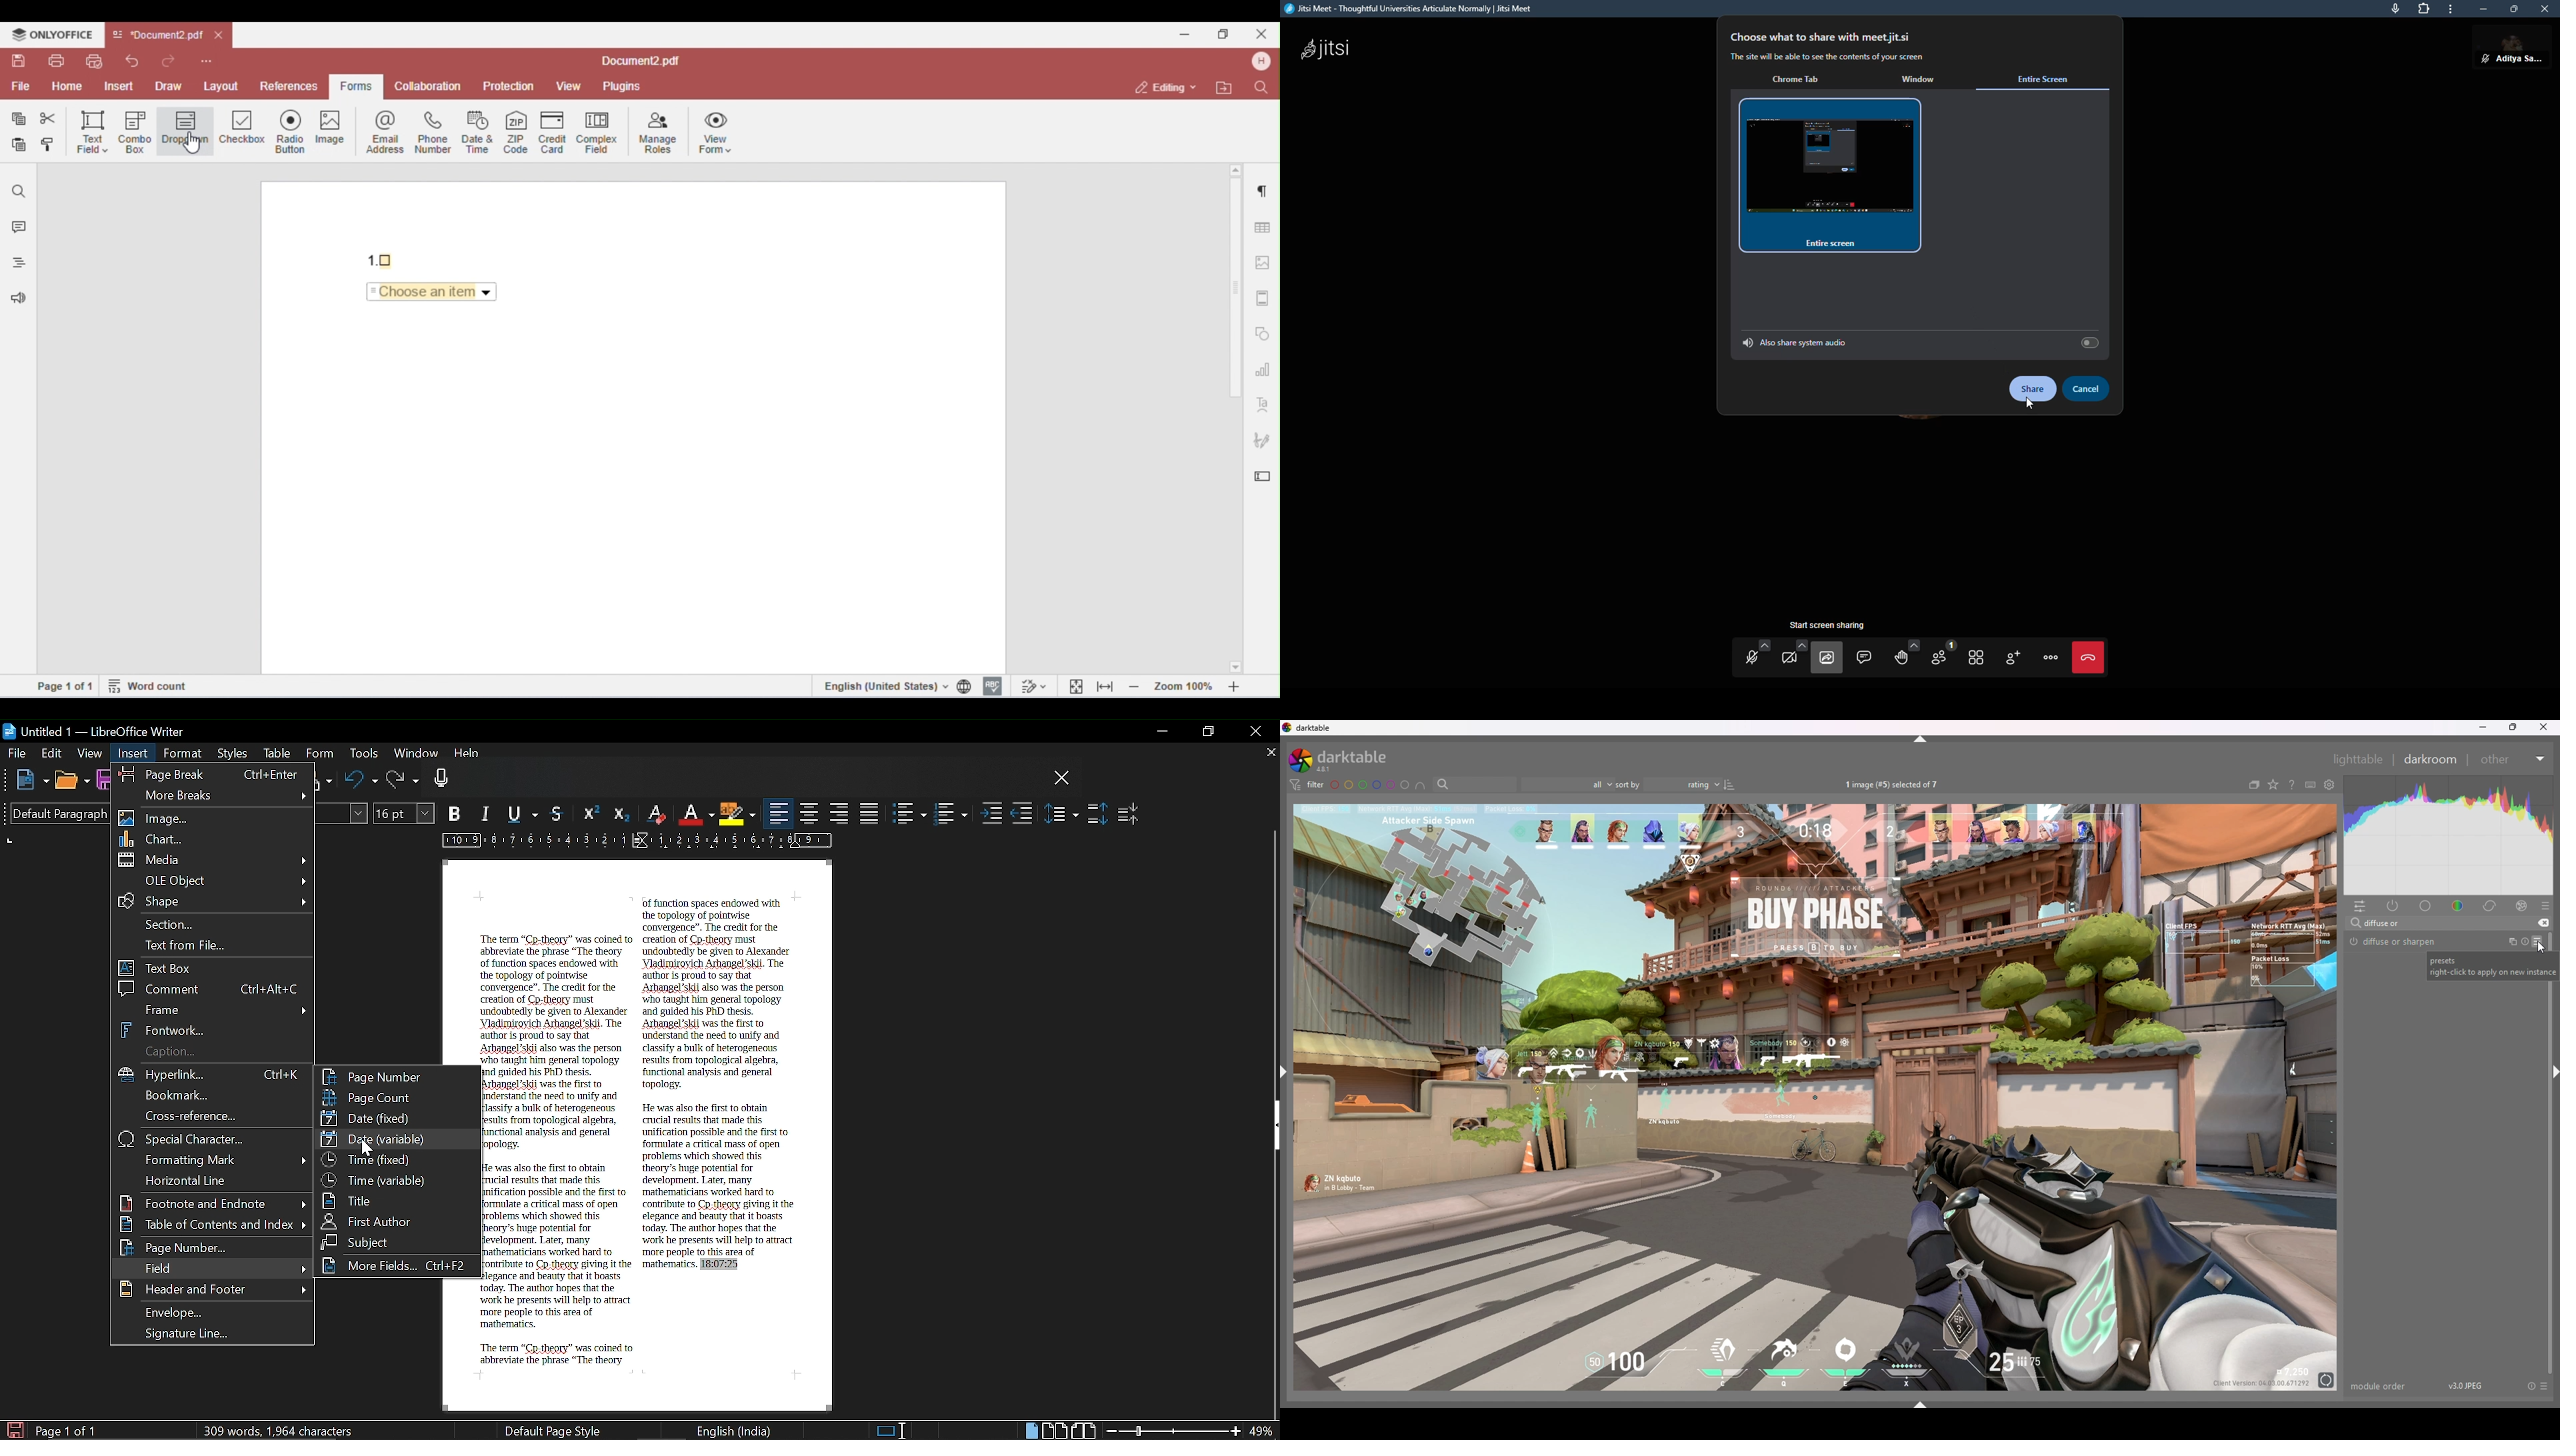 This screenshot has height=1456, width=2576. I want to click on hide, so click(1921, 739).